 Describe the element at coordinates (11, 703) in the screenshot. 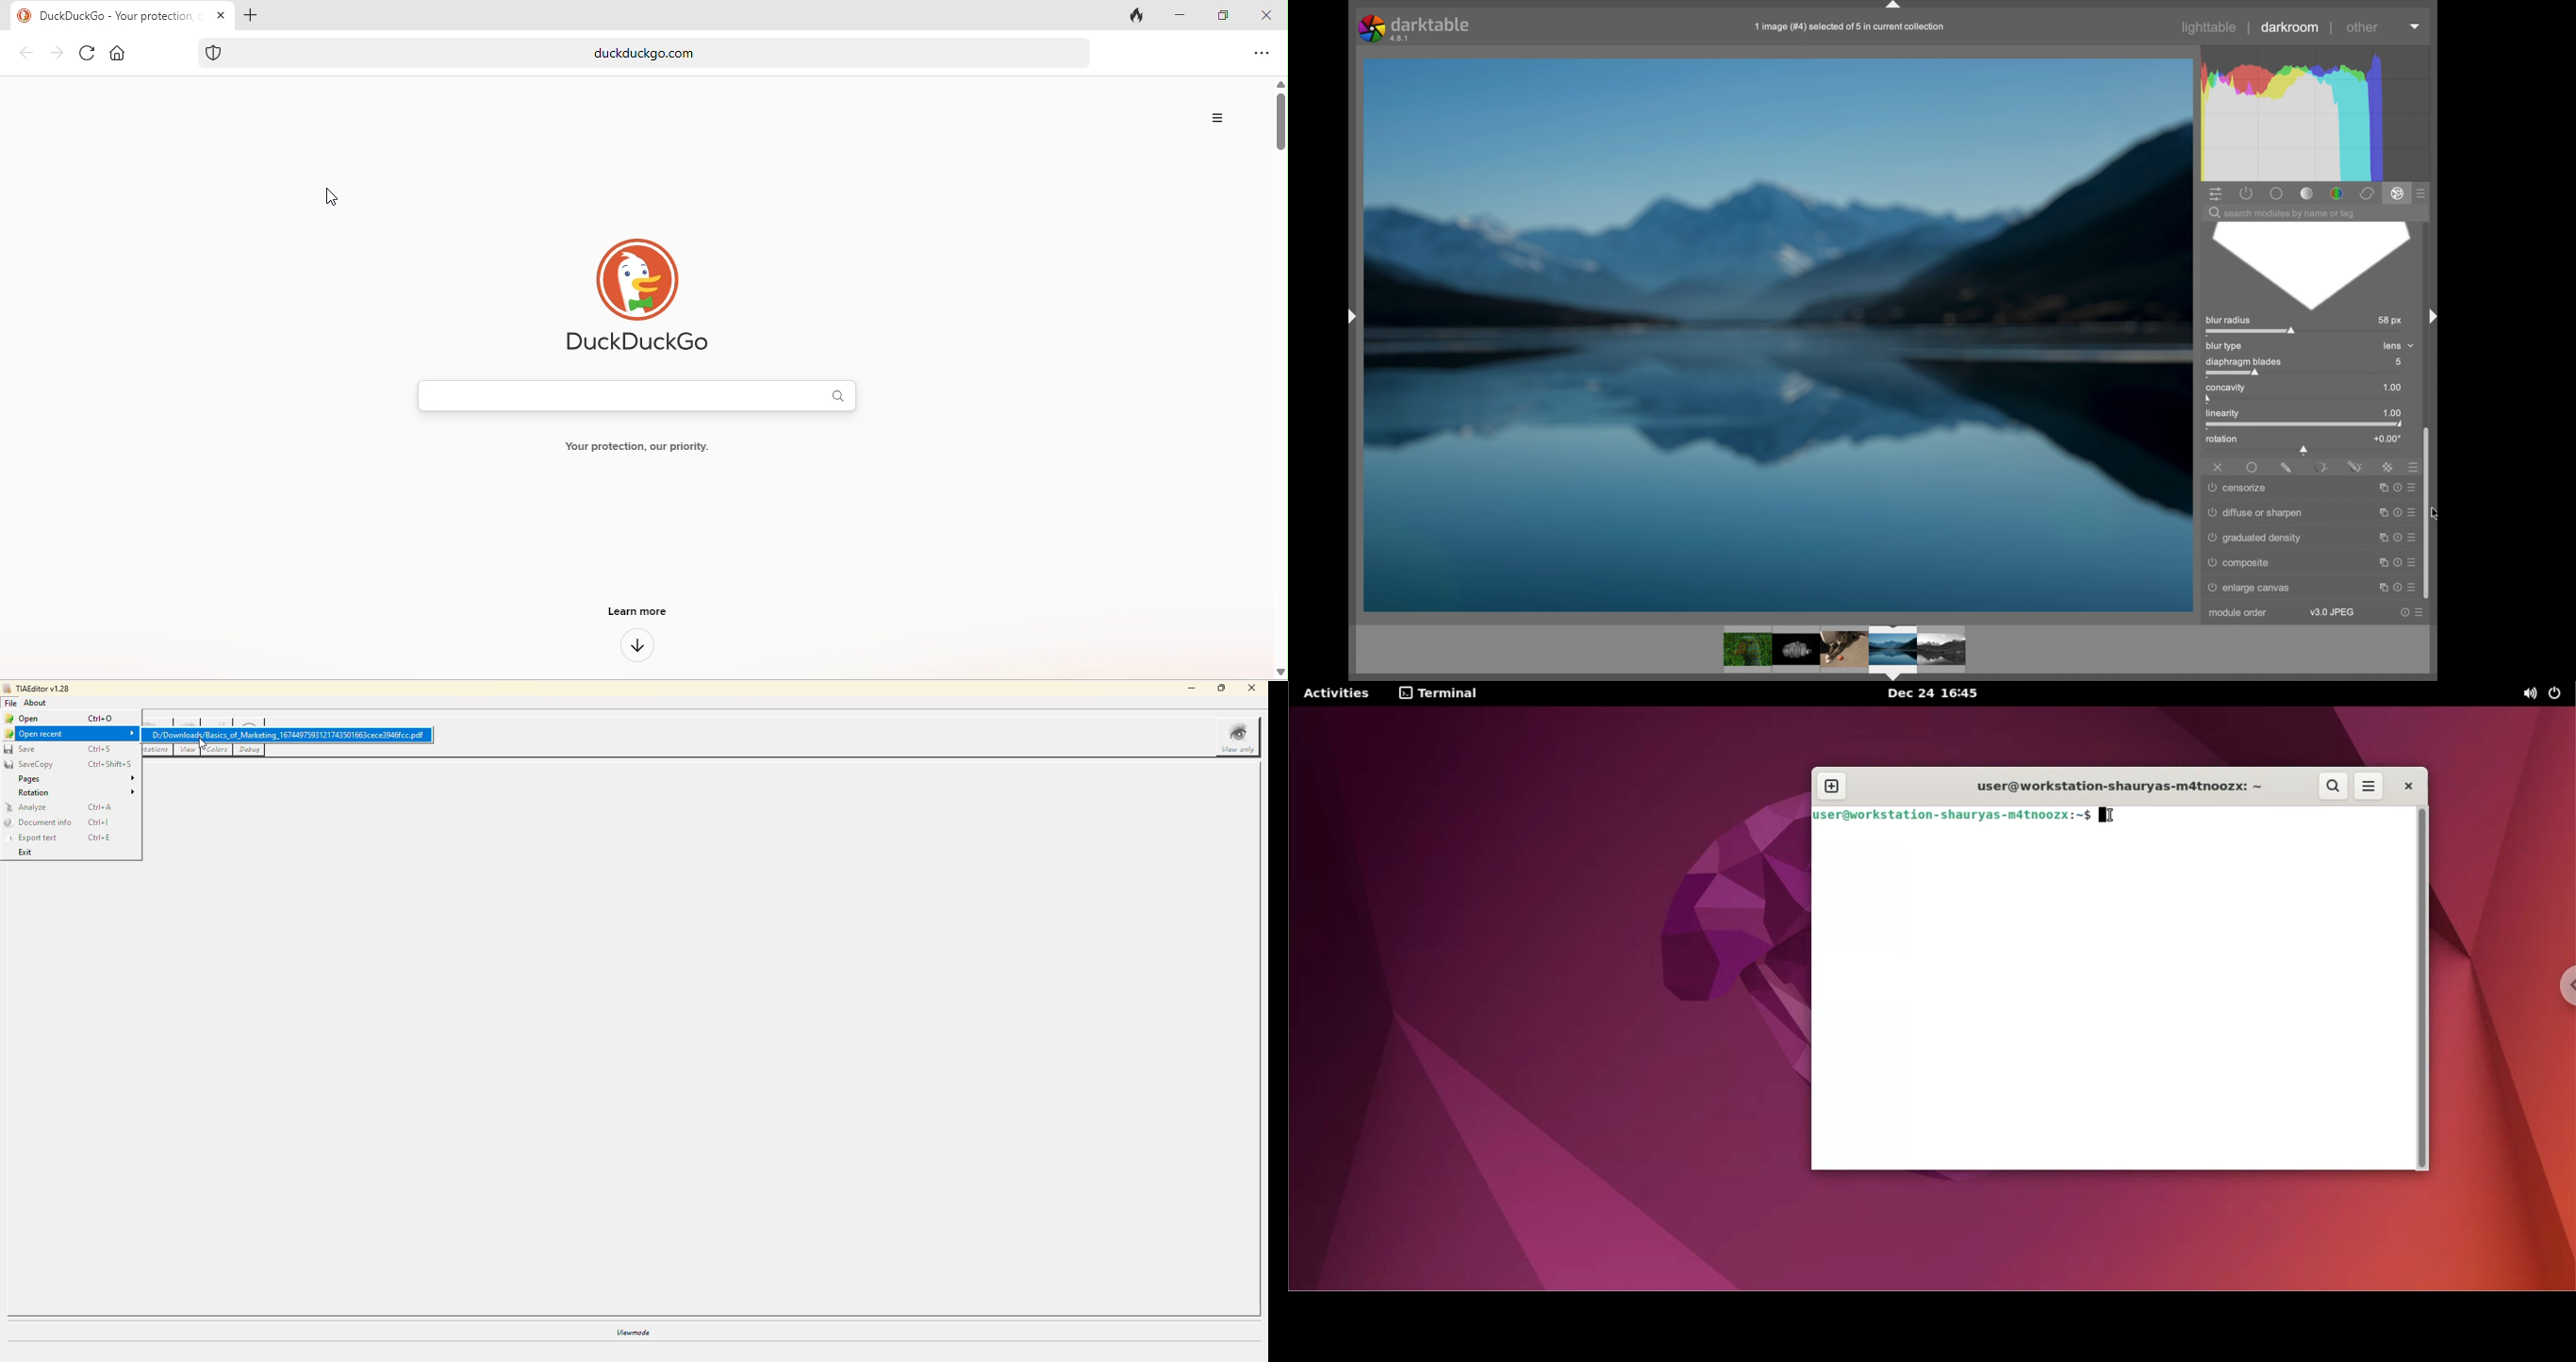

I see `file` at that location.